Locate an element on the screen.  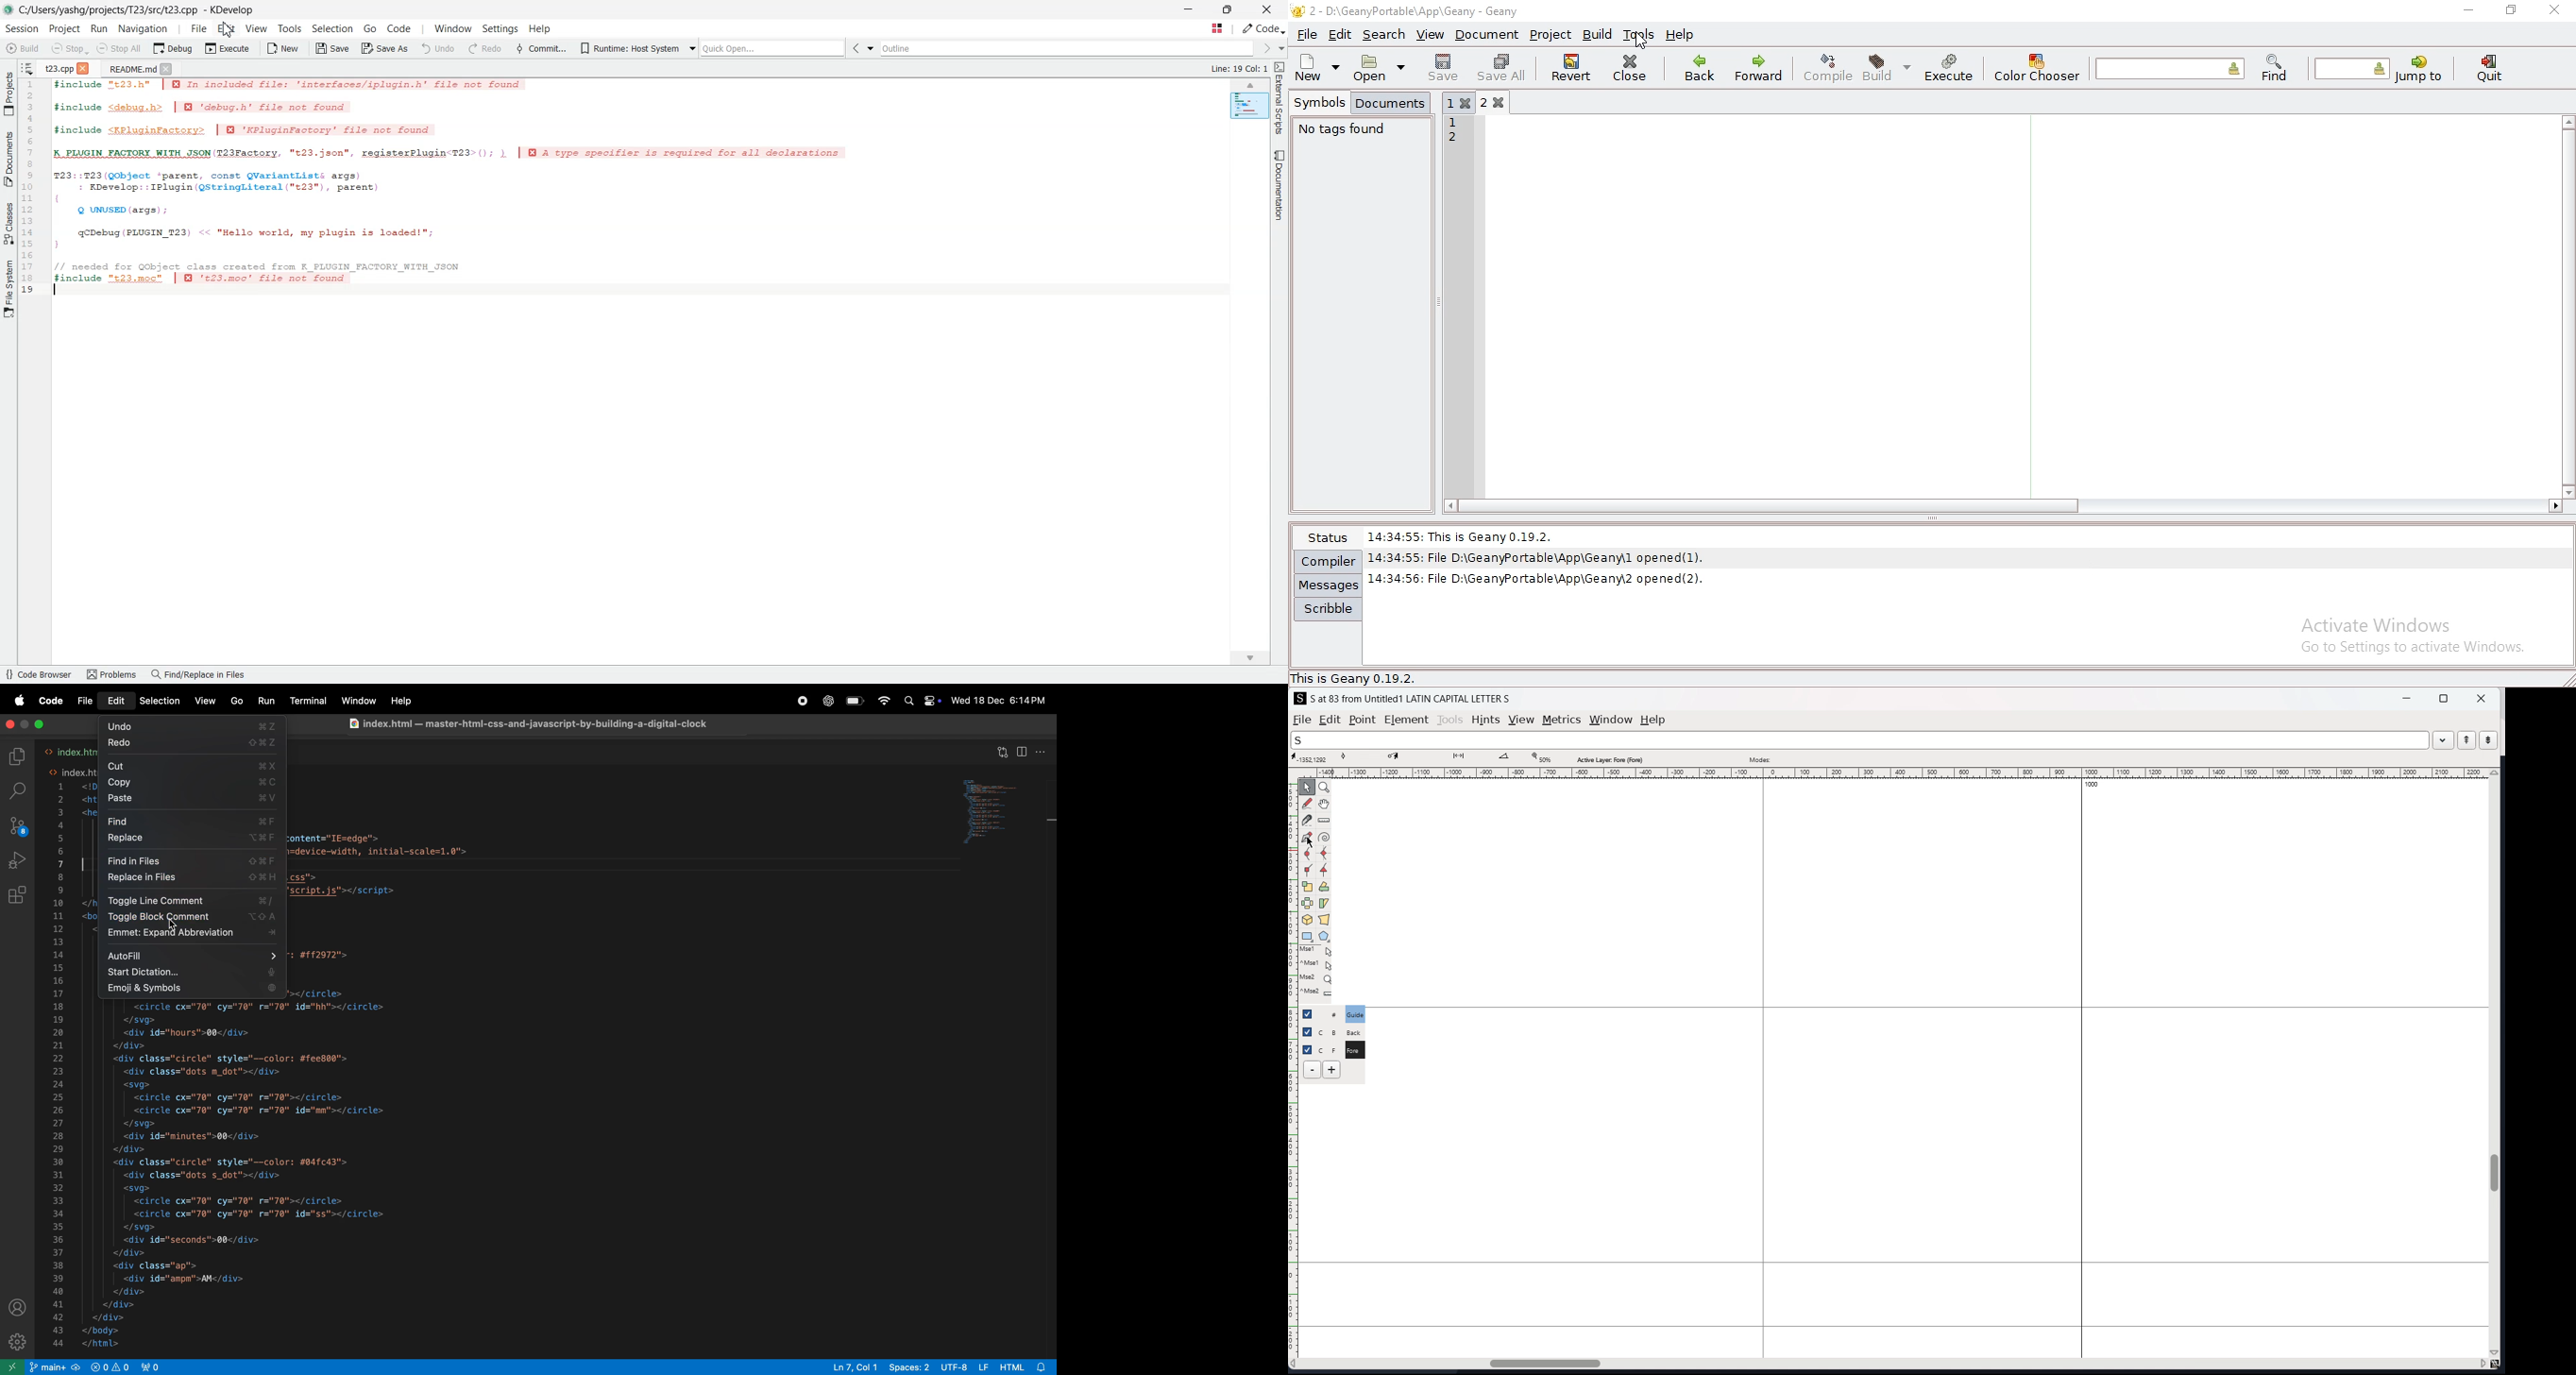
wifi is located at coordinates (882, 701).